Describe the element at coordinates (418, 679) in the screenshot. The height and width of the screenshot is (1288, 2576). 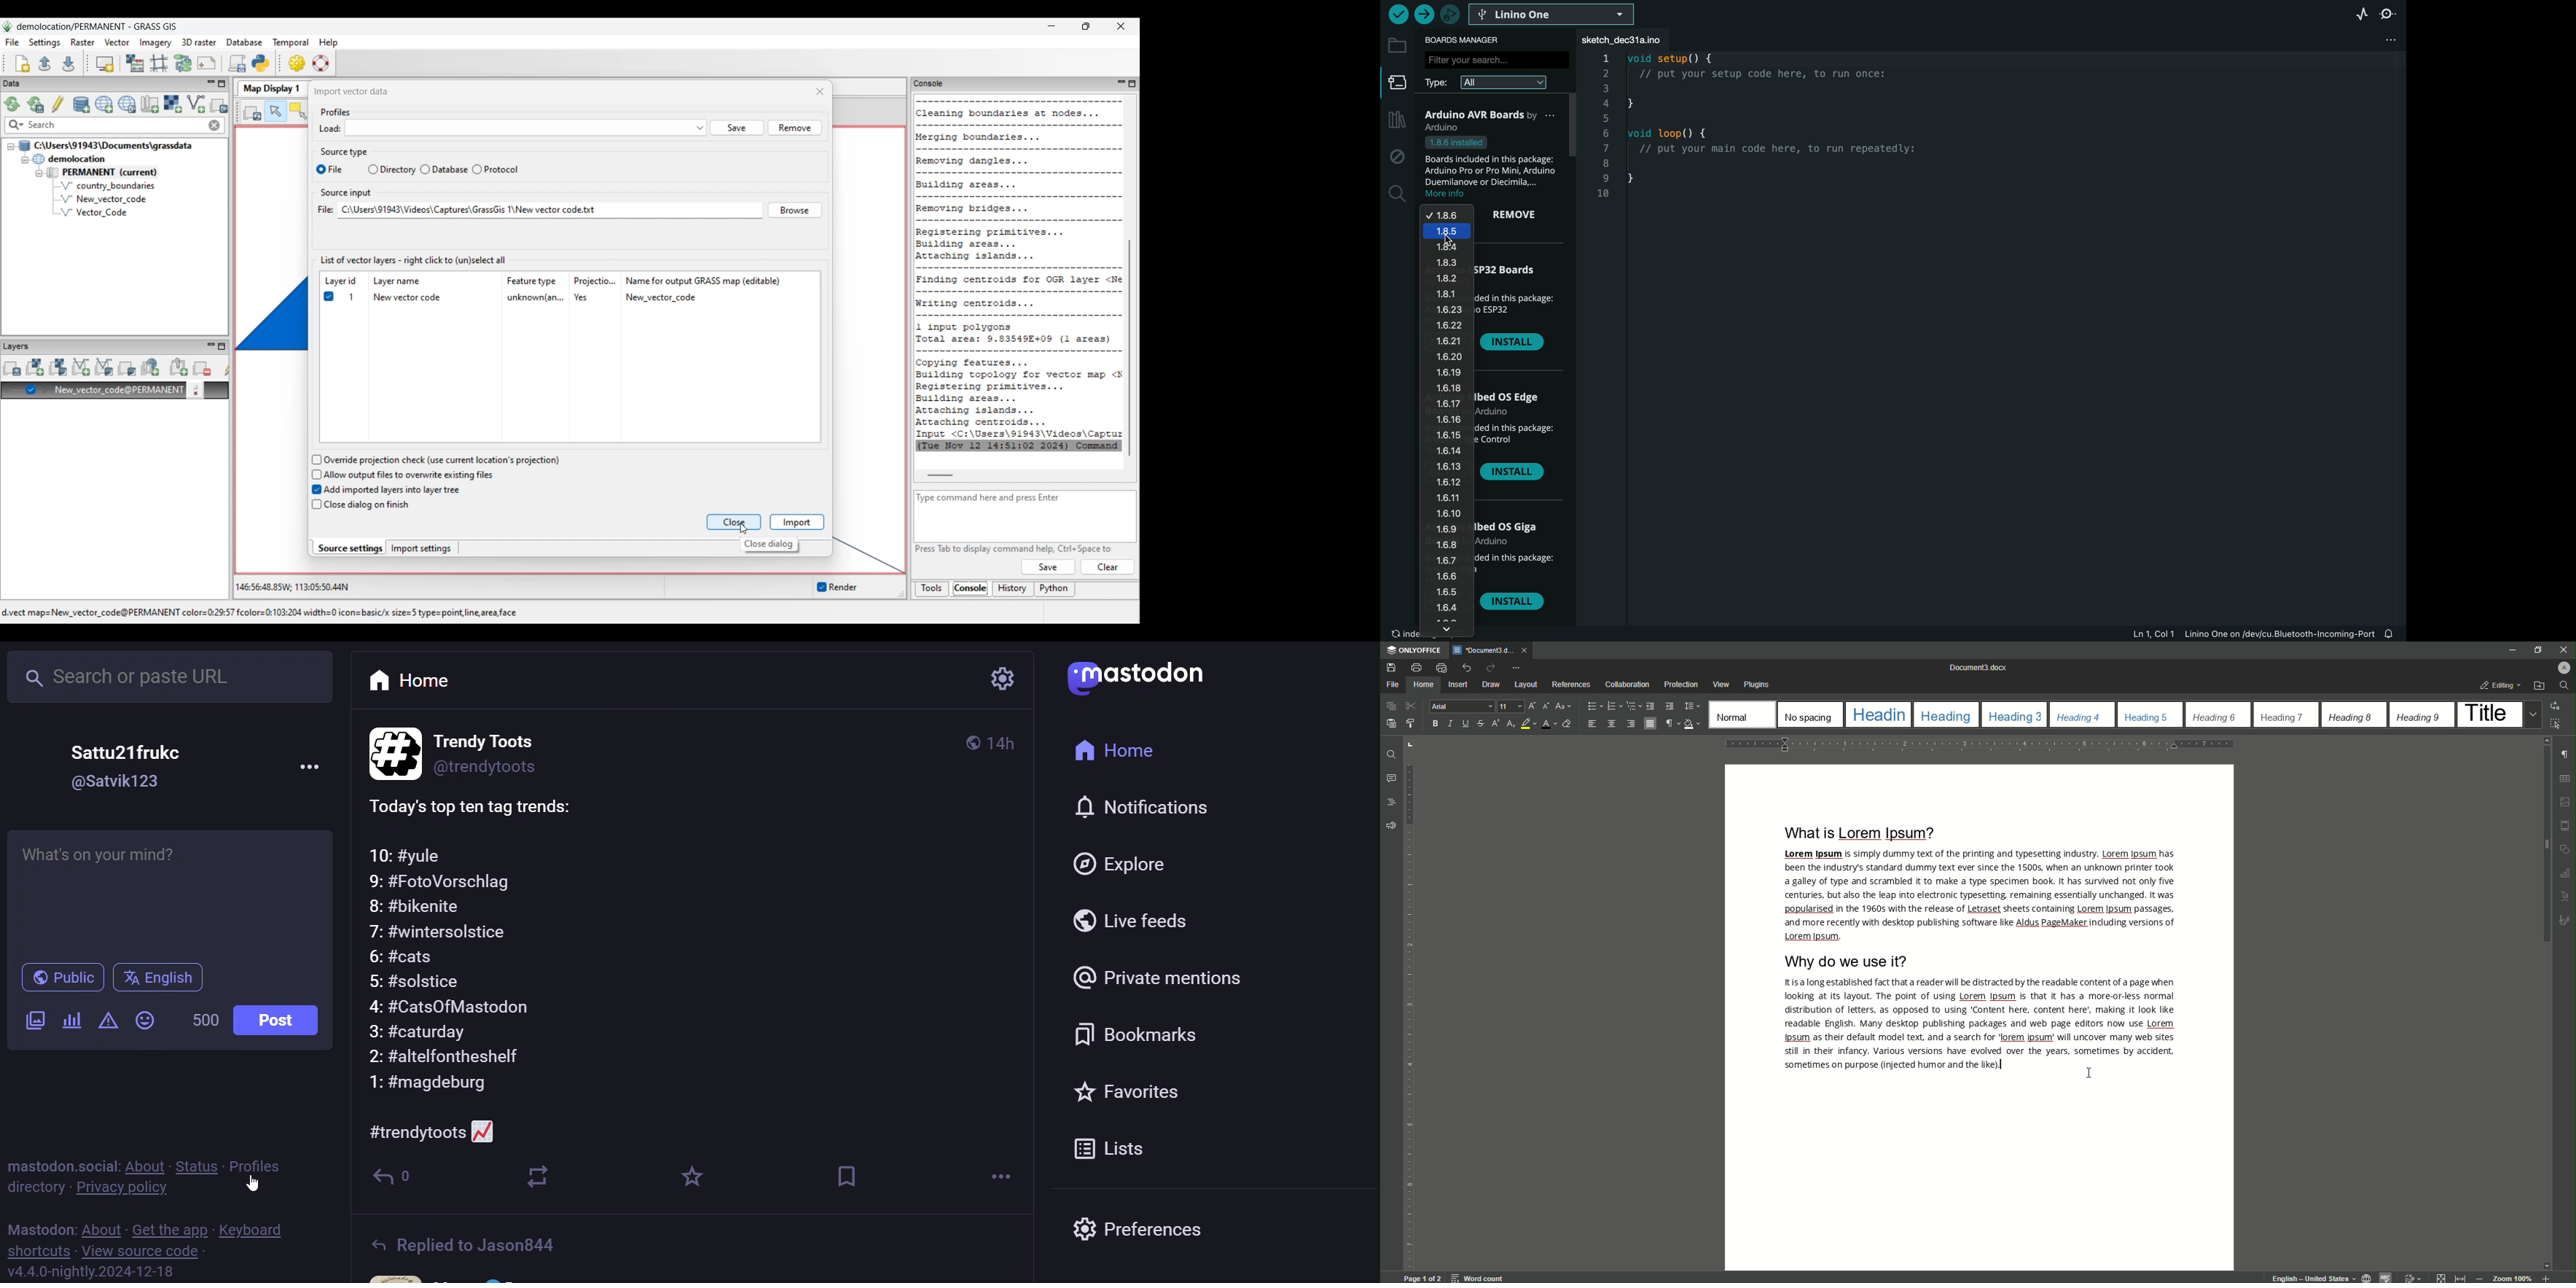
I see `home` at that location.